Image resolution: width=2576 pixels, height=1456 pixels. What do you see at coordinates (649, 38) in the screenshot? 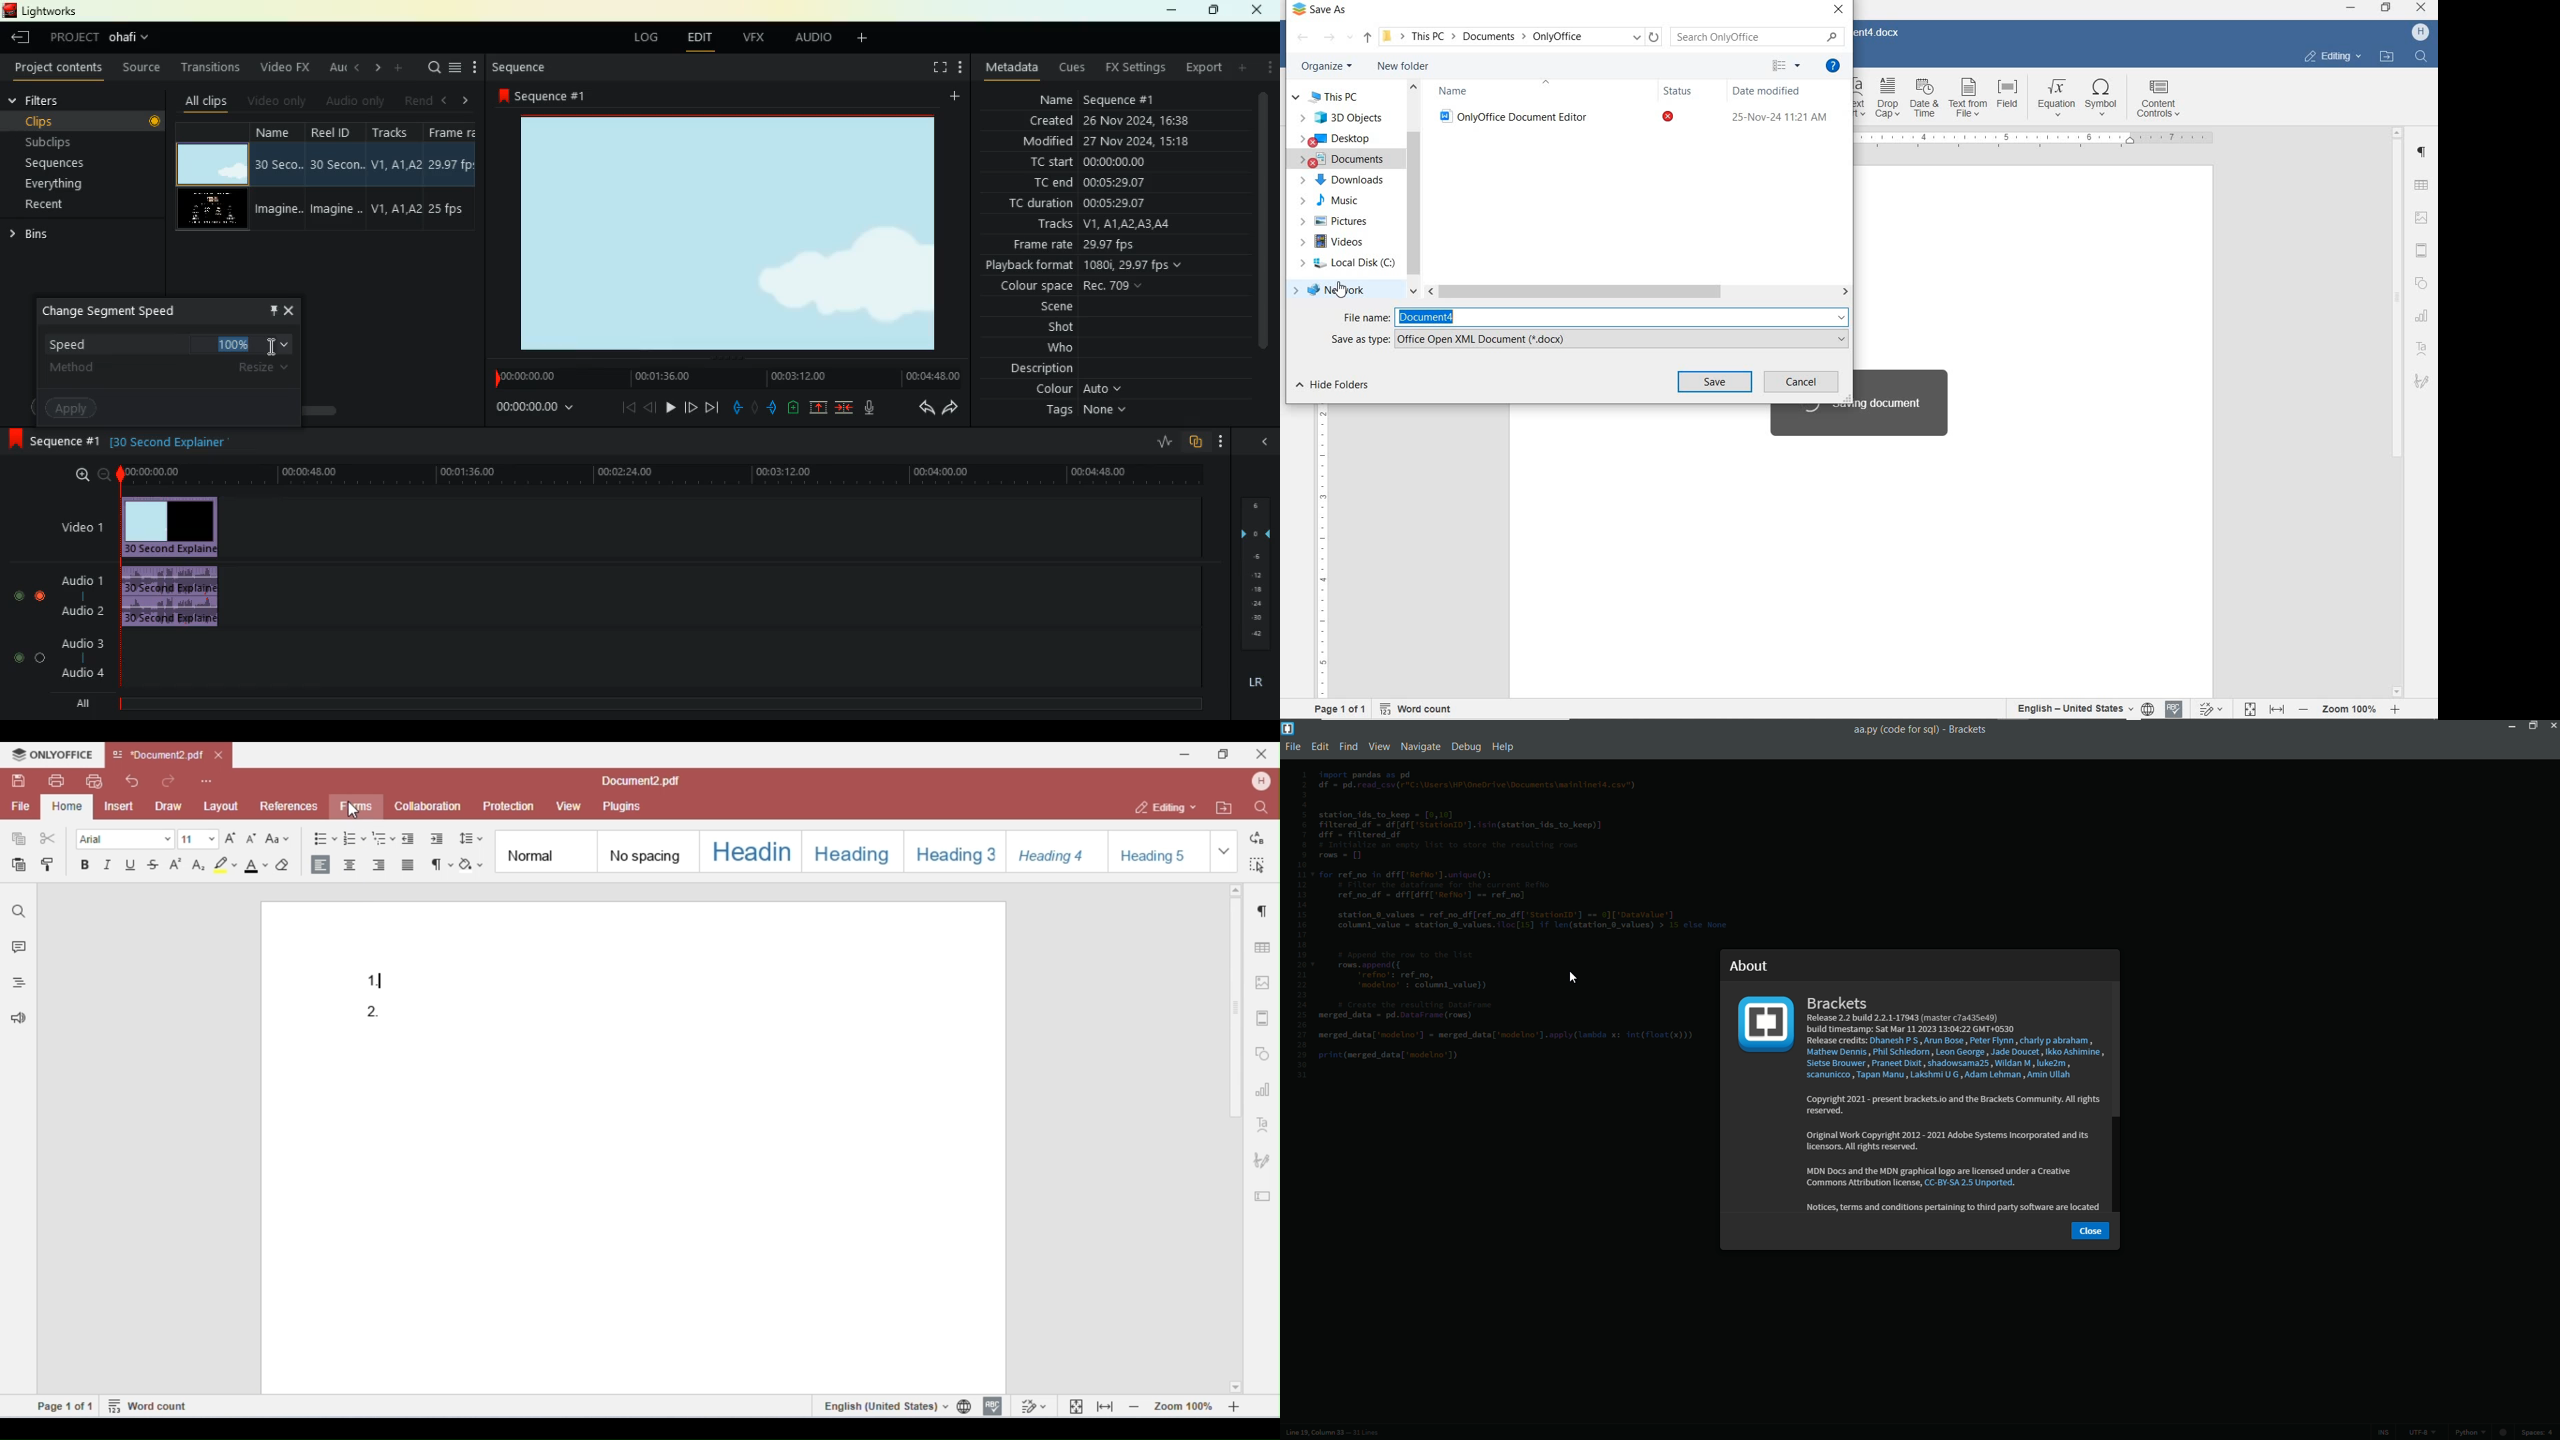
I see `log` at bounding box center [649, 38].